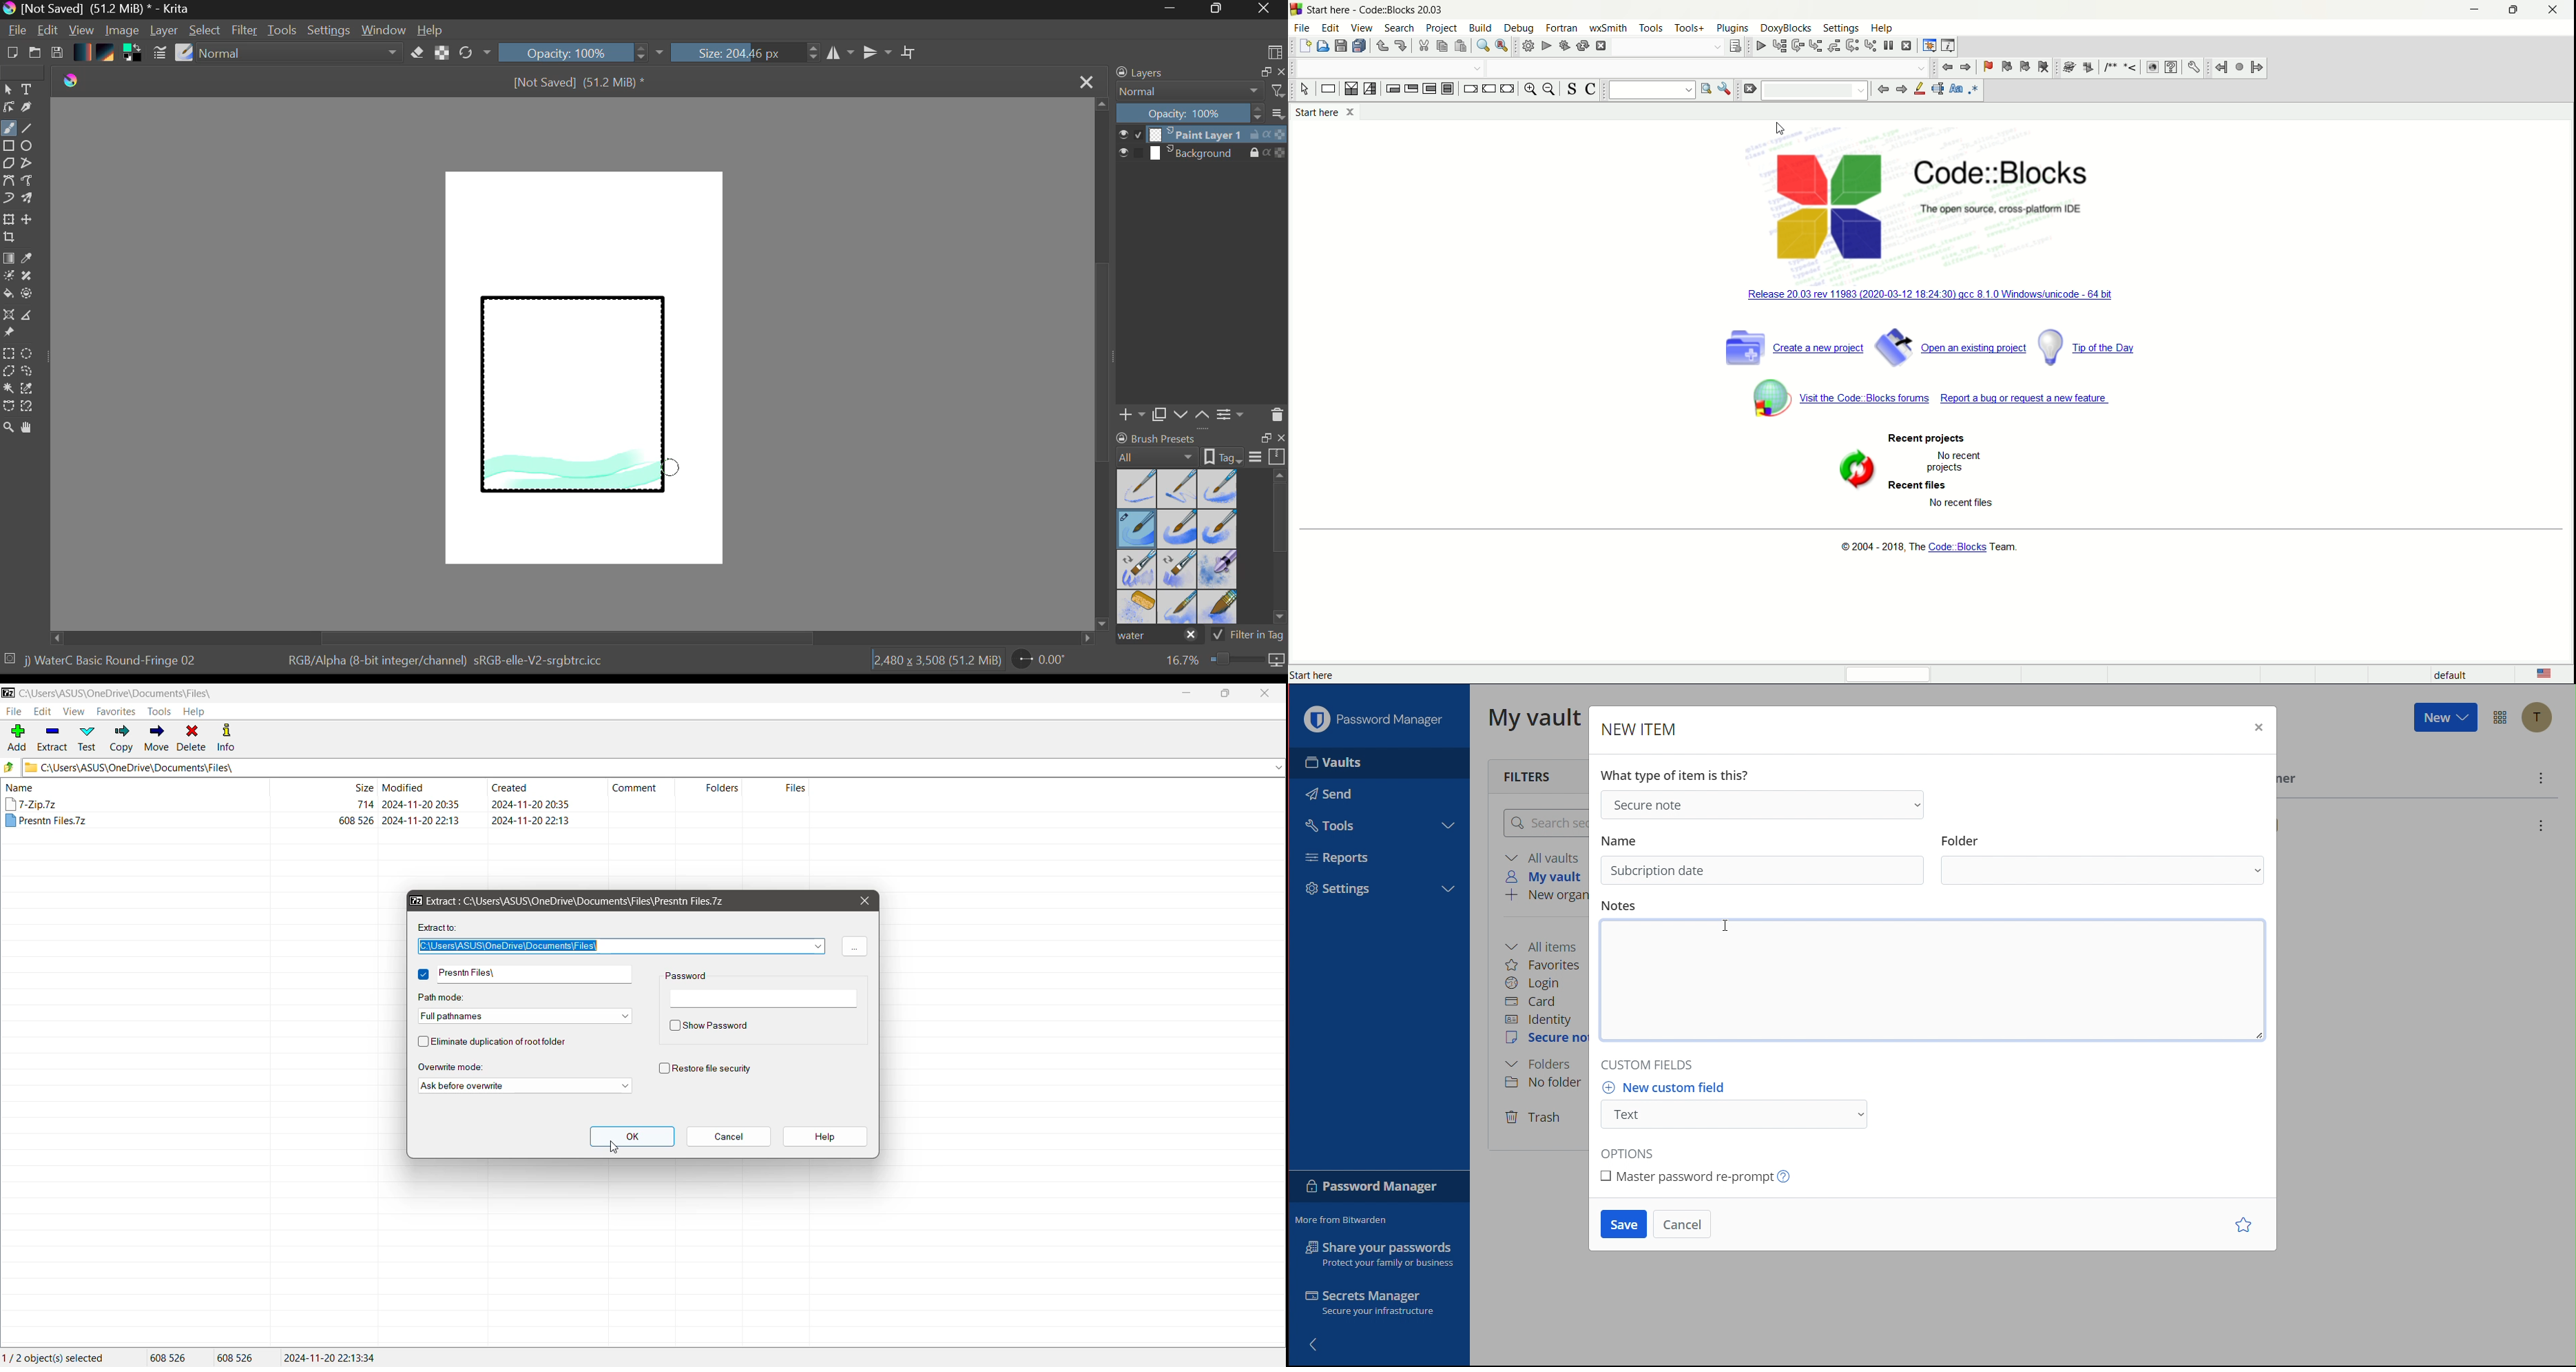 The image size is (2576, 1372). Describe the element at coordinates (865, 900) in the screenshot. I see `Close` at that location.